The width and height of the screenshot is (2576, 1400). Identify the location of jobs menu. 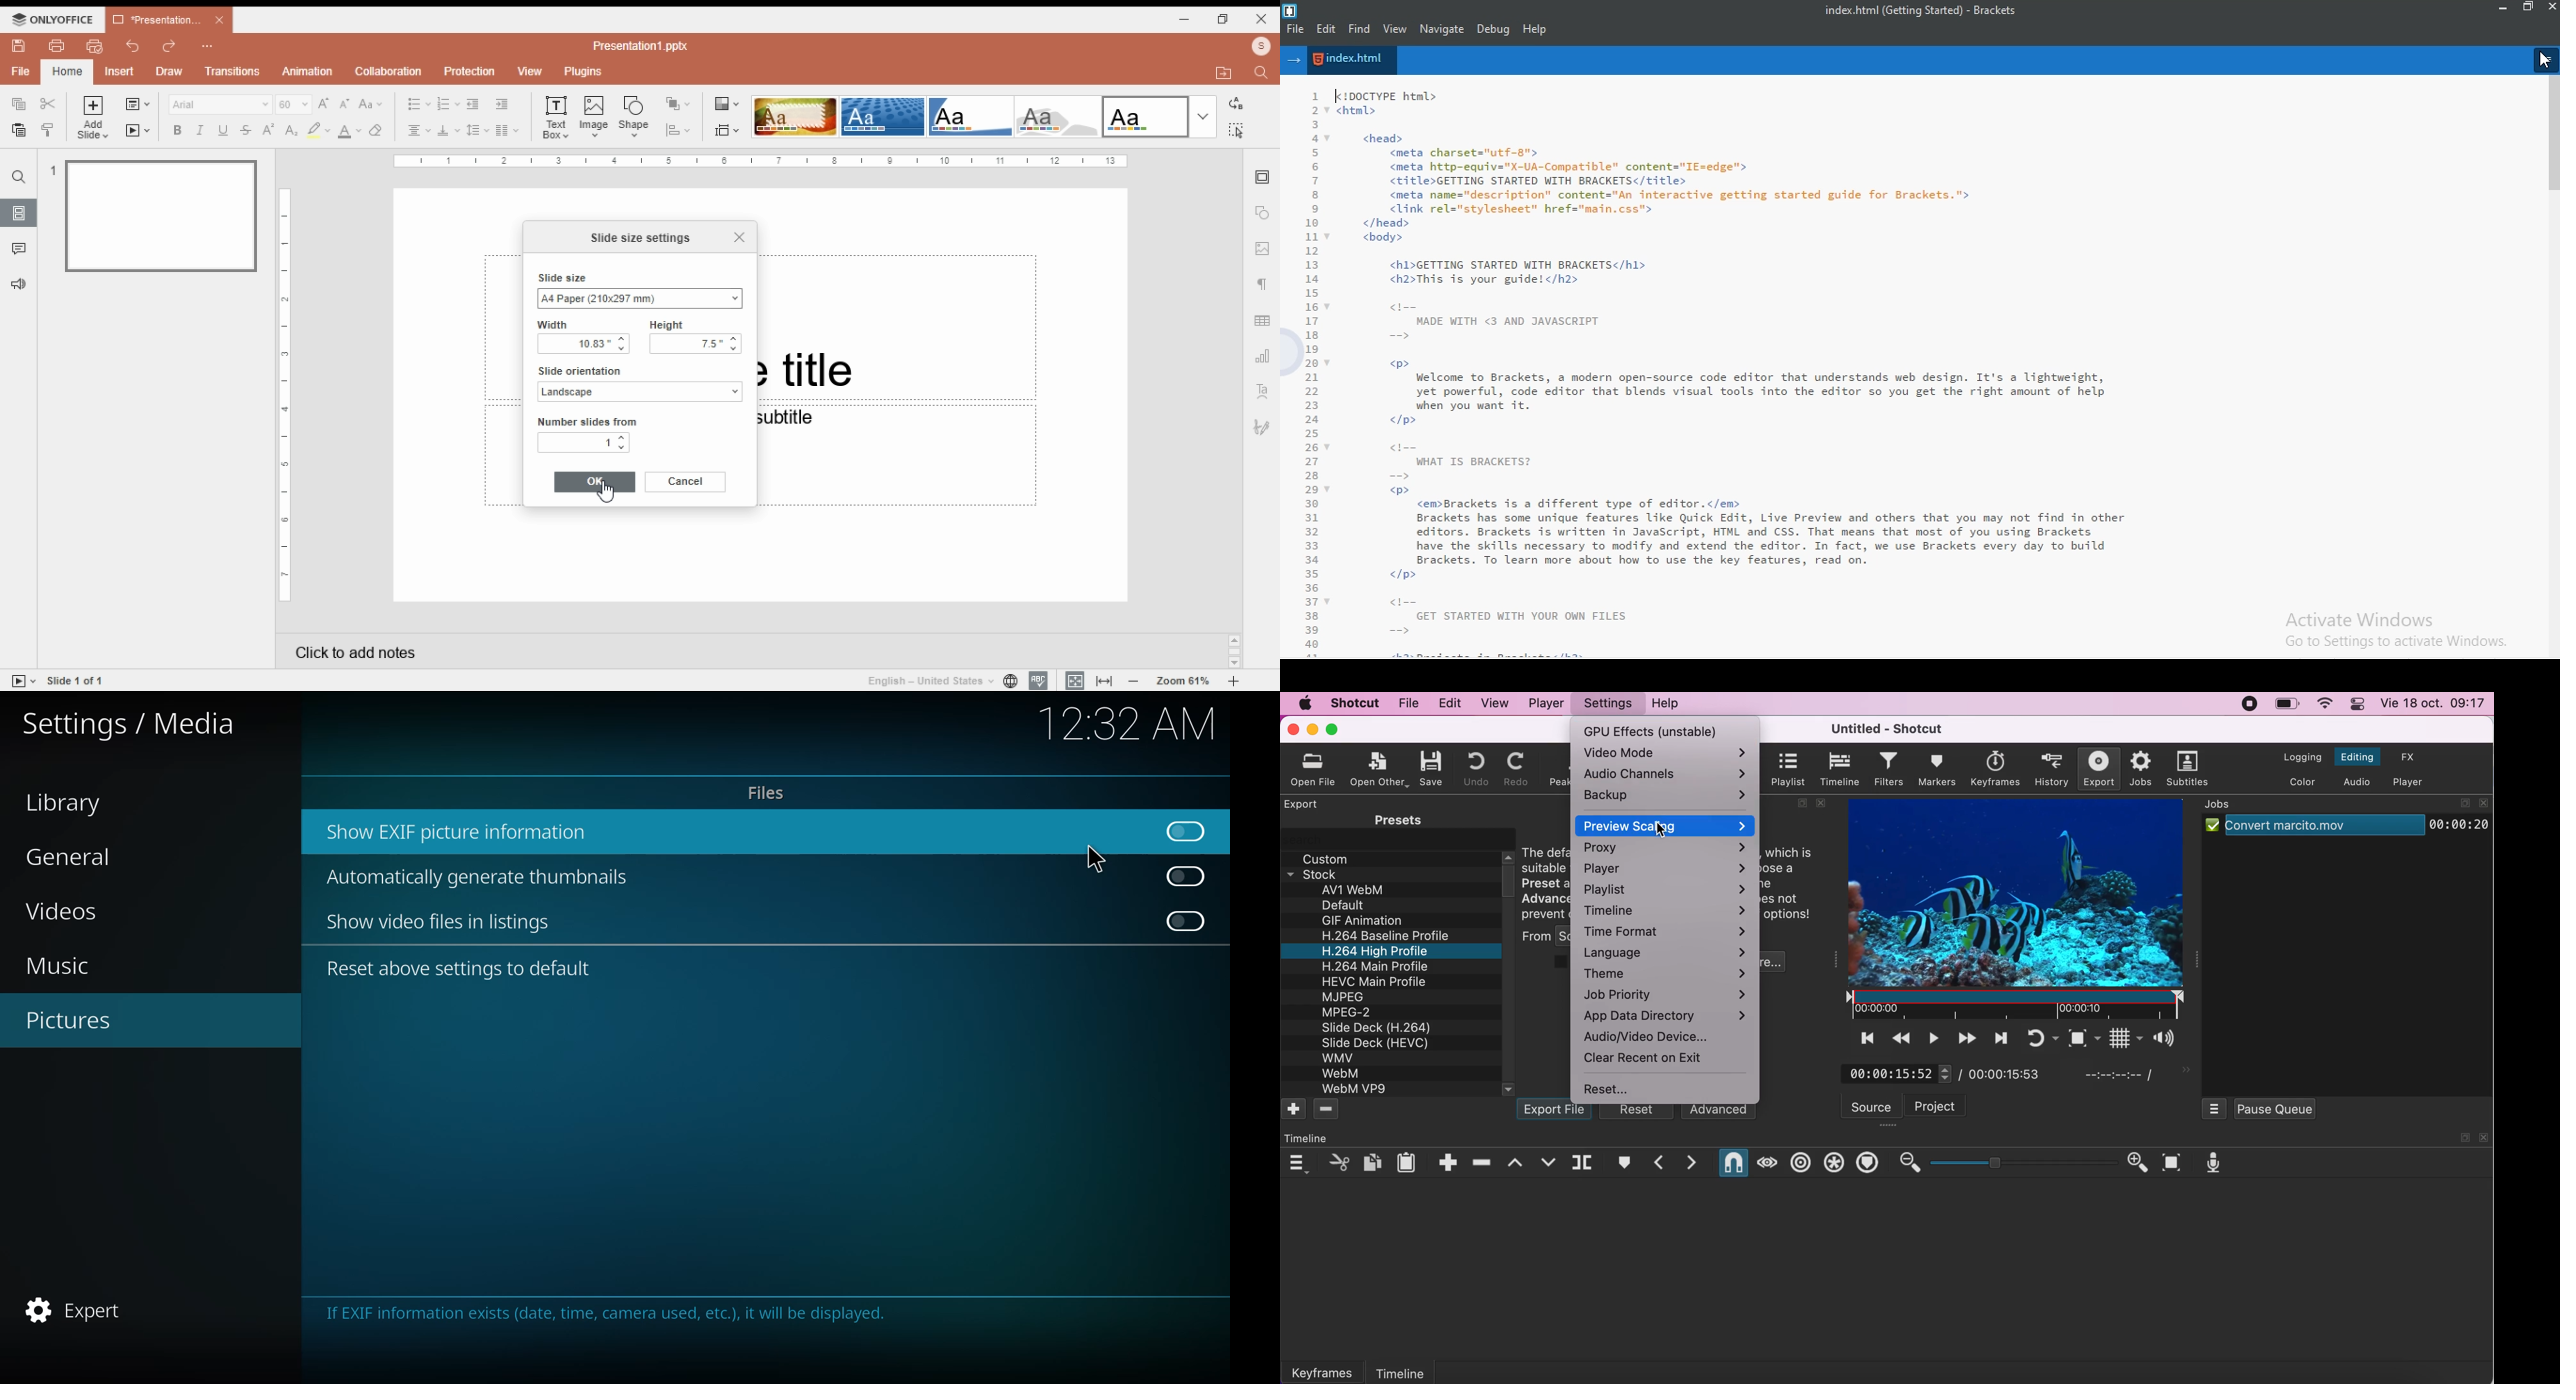
(2215, 1107).